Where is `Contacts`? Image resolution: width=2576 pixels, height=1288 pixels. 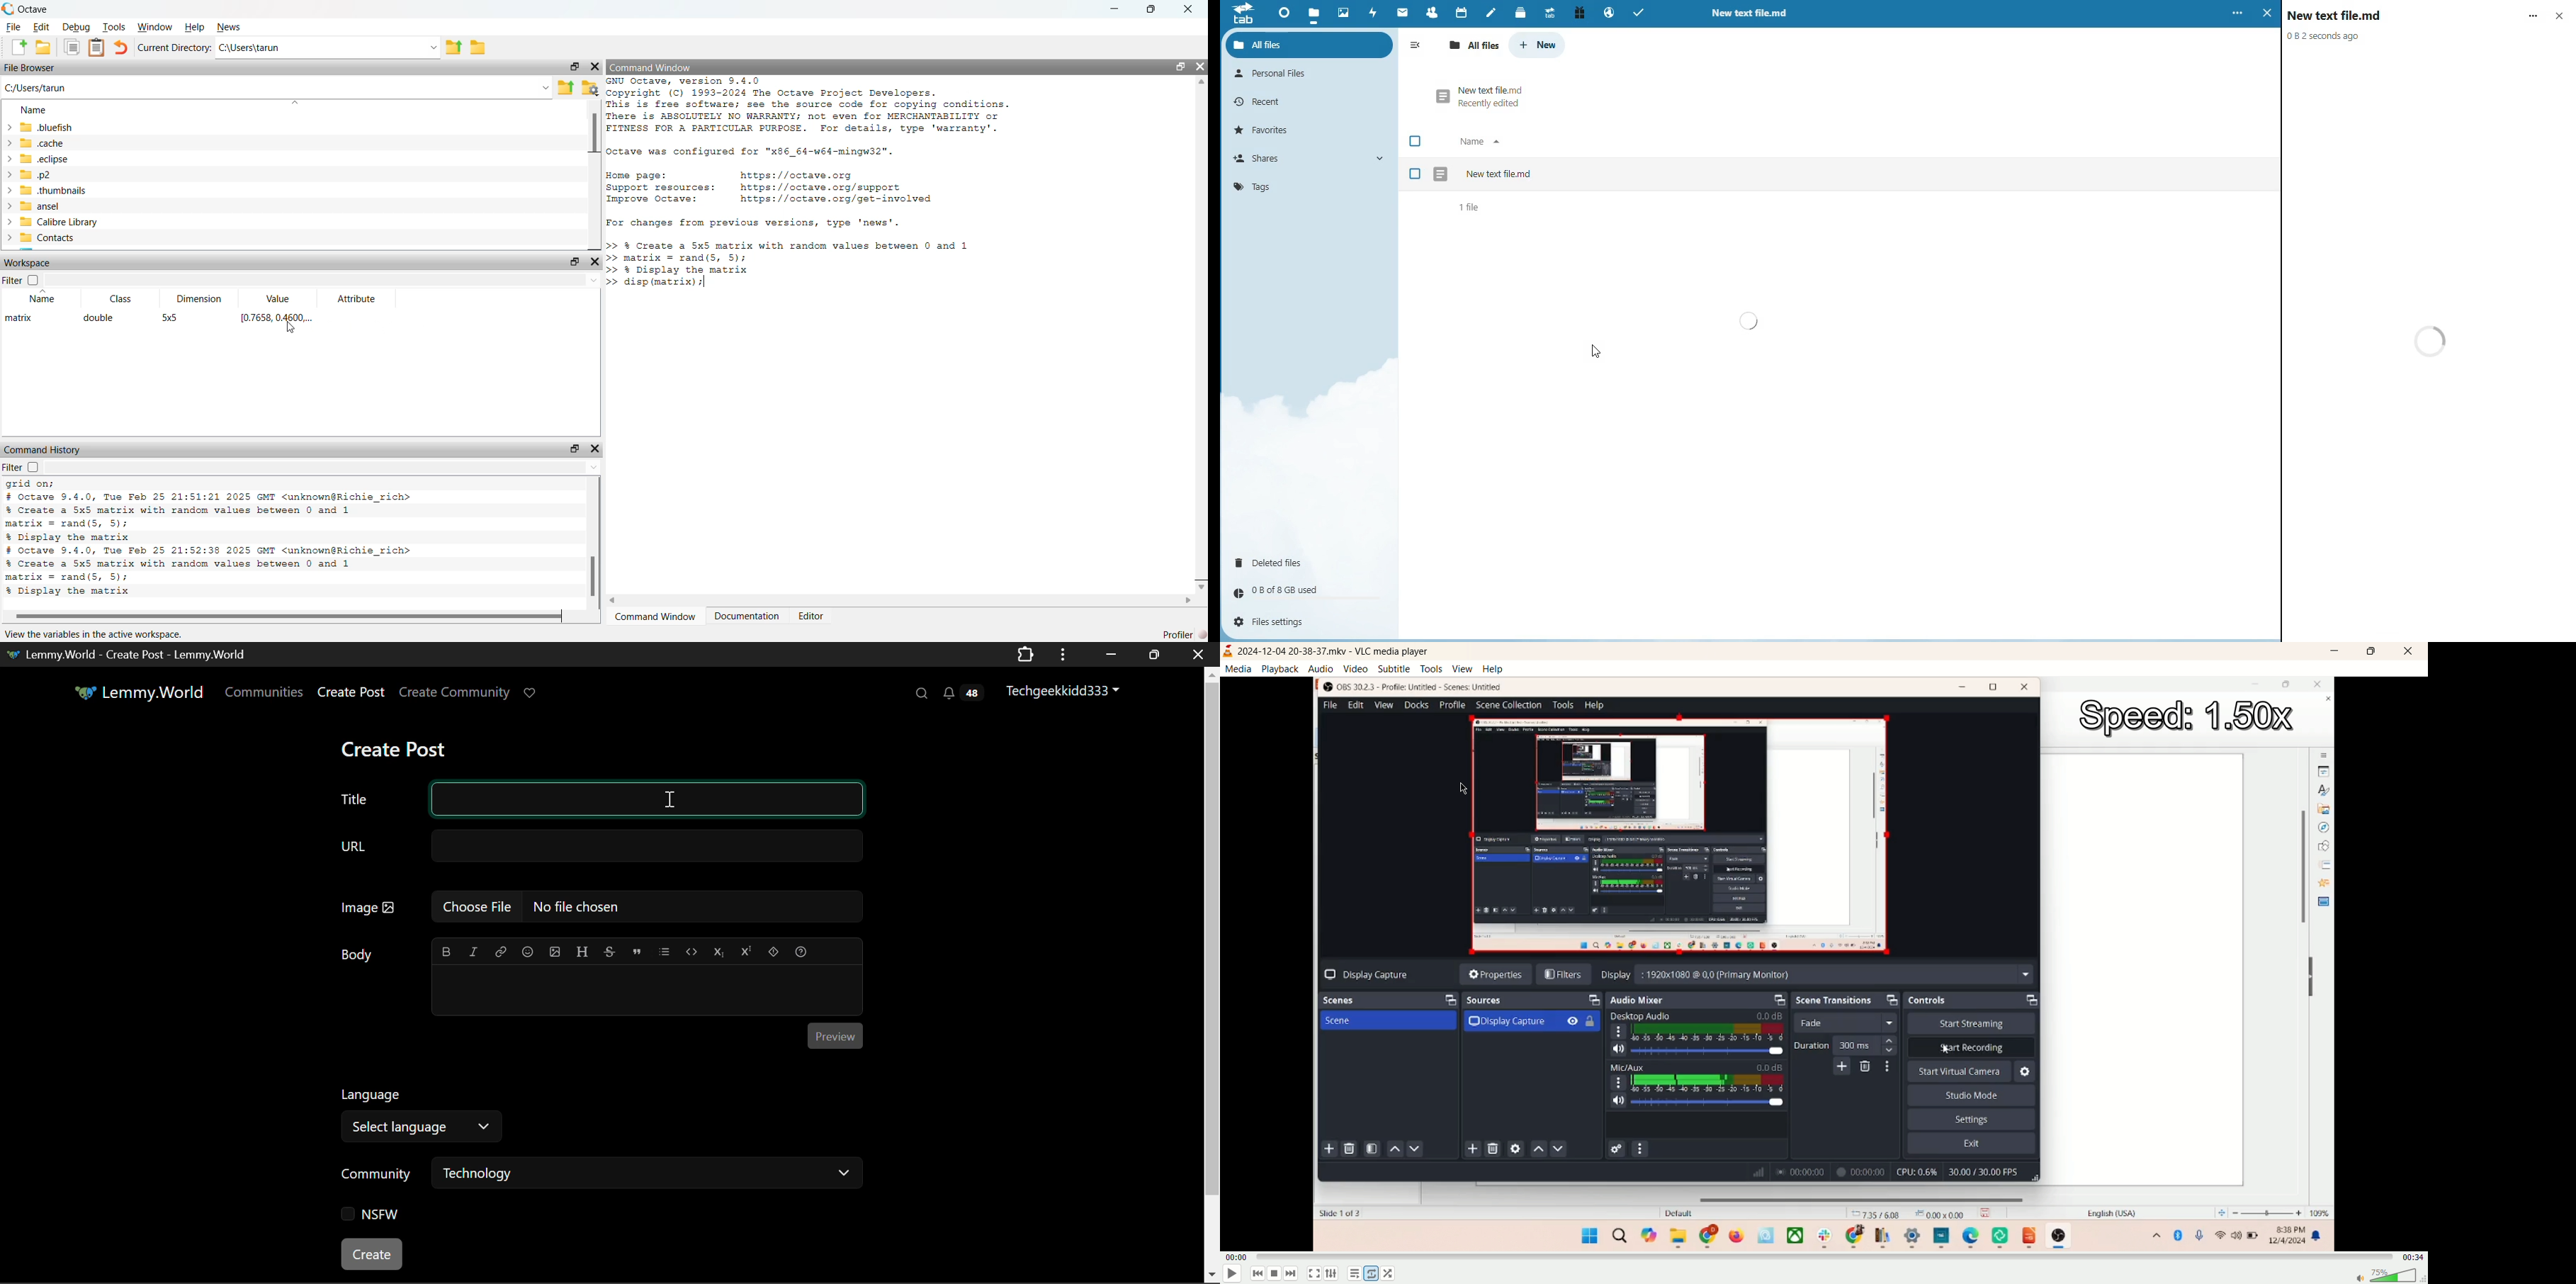
Contacts is located at coordinates (1430, 12).